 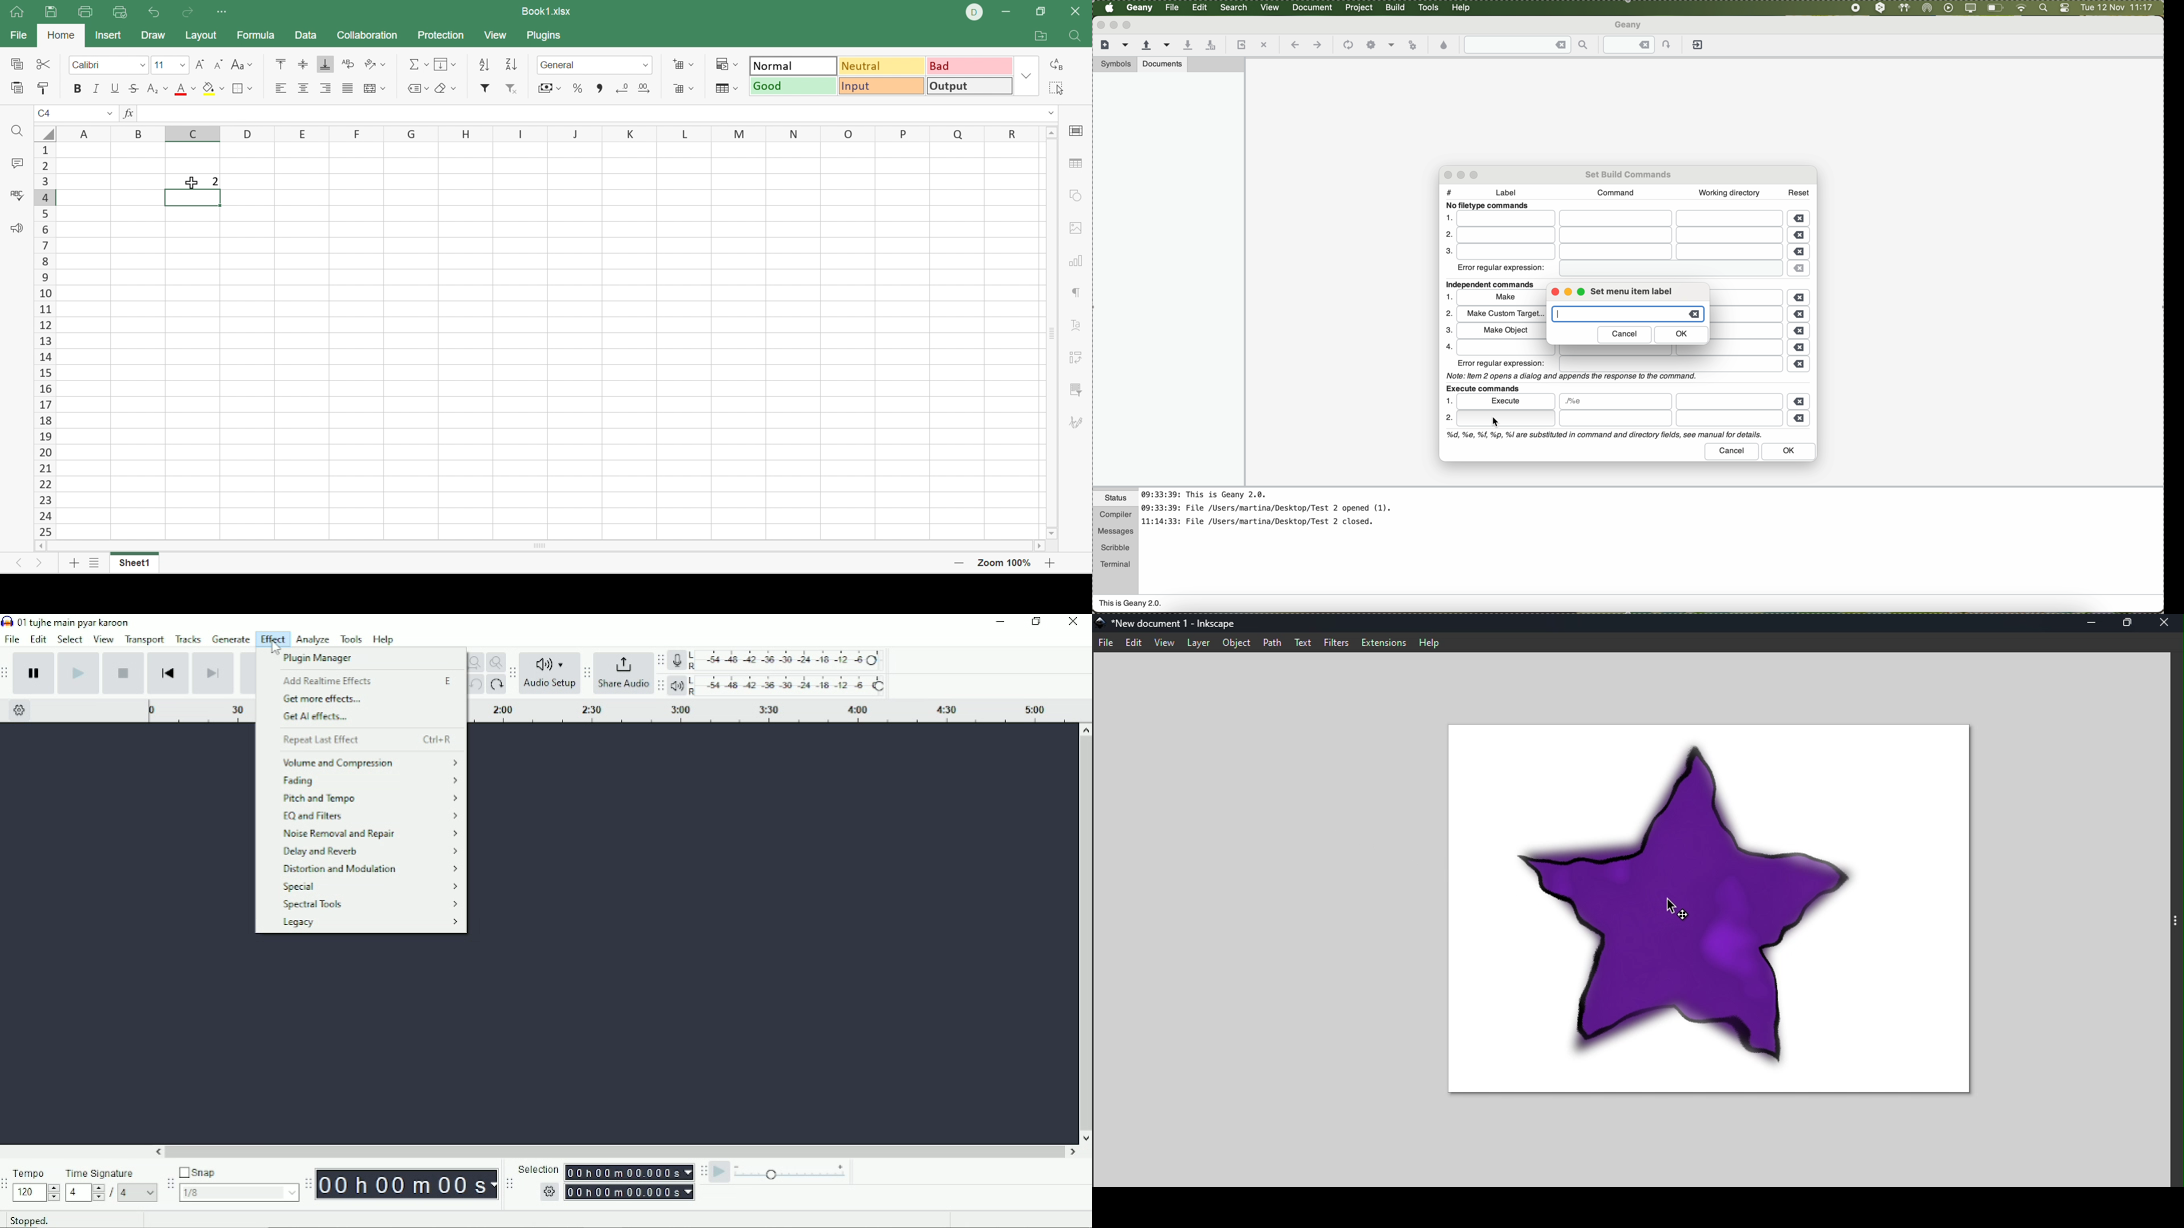 I want to click on Book1.xlsx, so click(x=547, y=10).